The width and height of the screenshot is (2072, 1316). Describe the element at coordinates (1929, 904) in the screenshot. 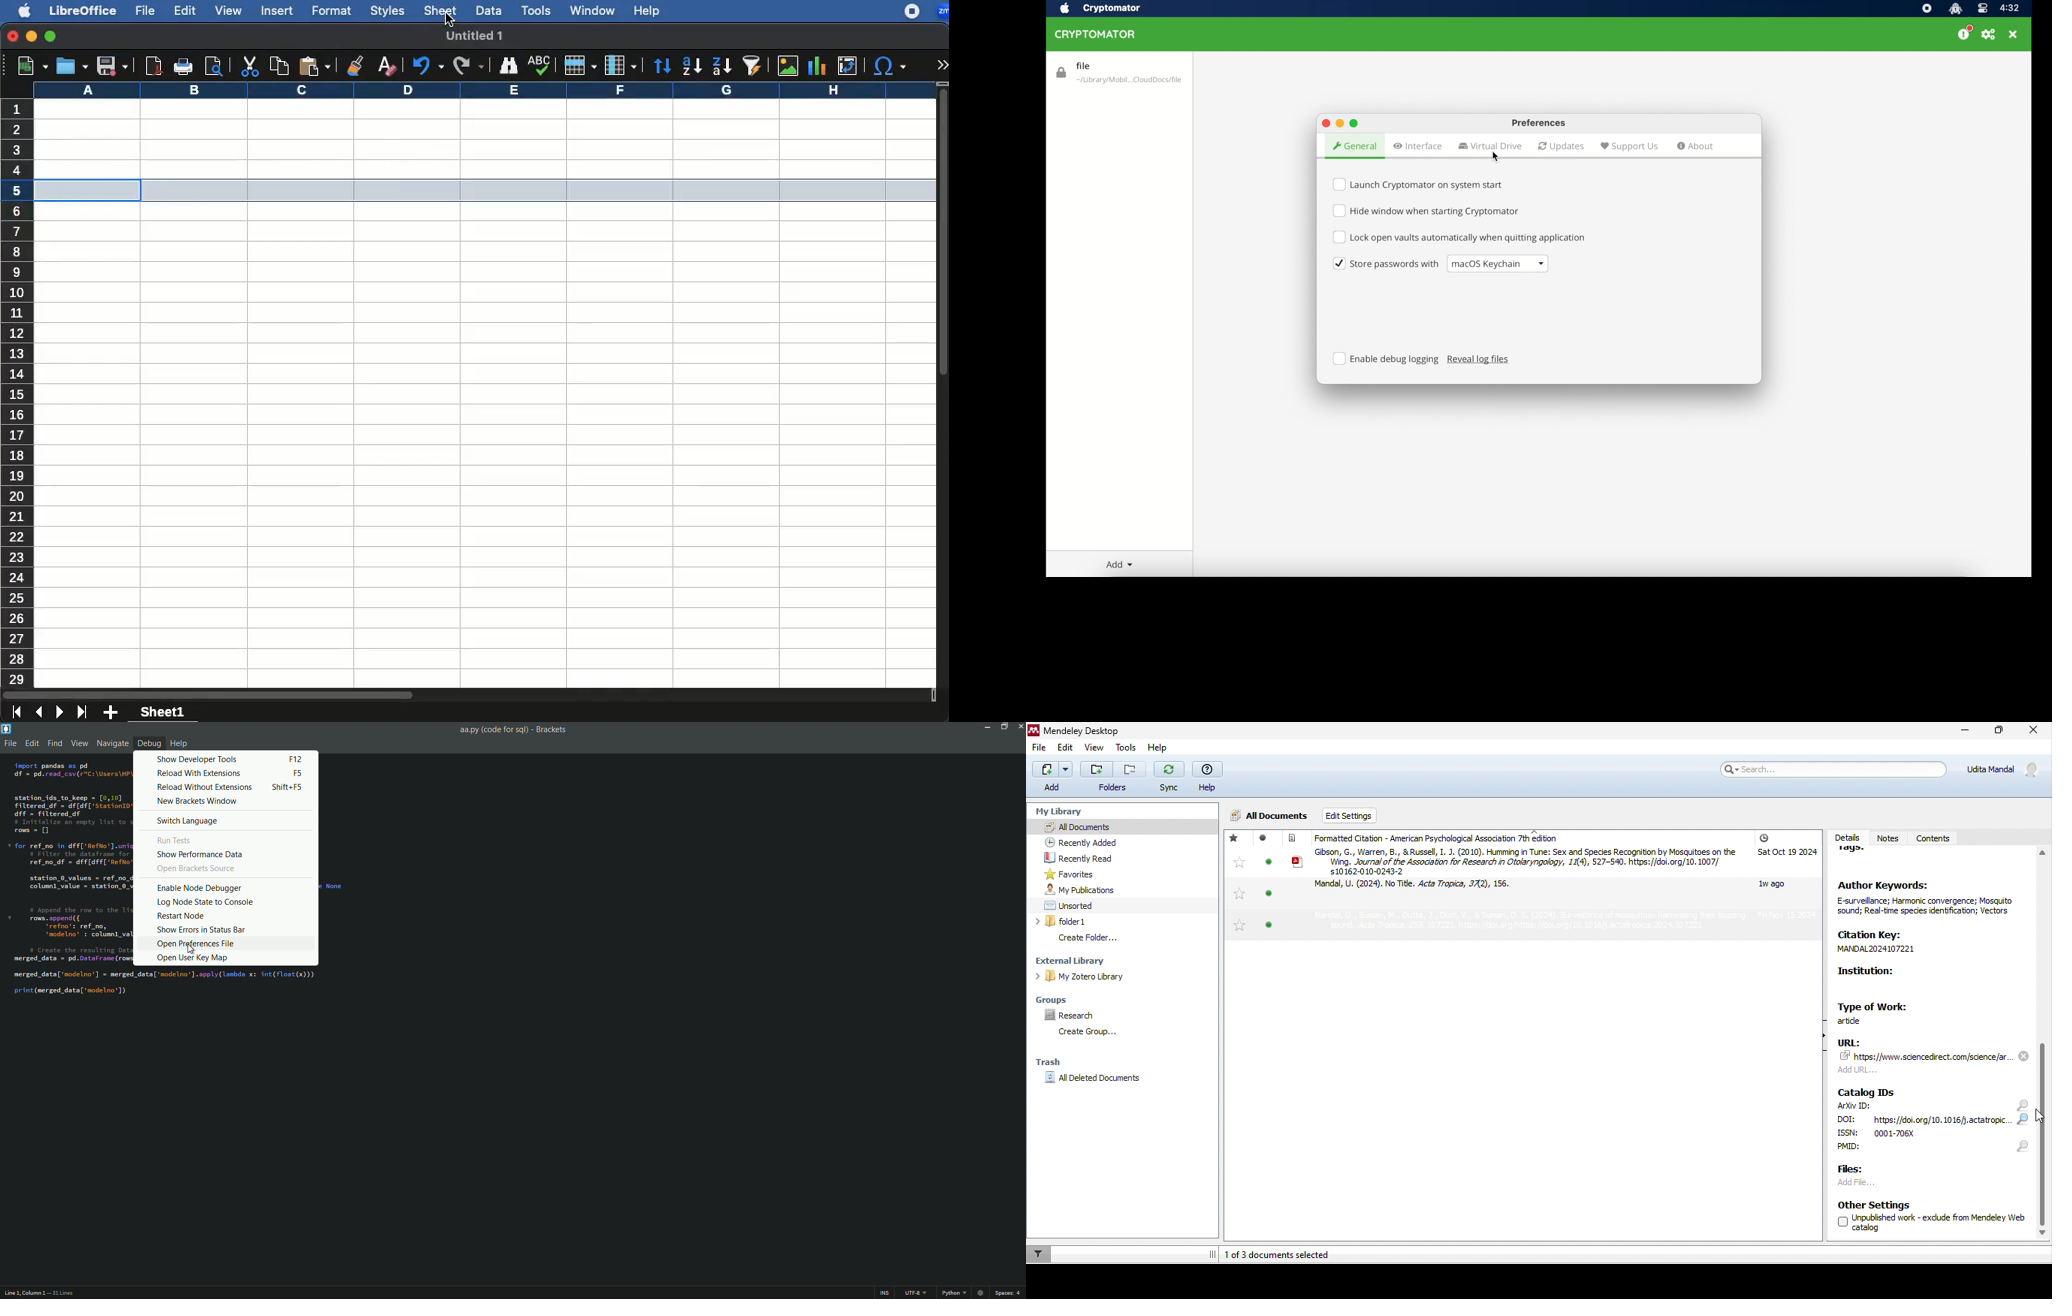

I see `Author Keywords:
E-surveilance; Harmonic convergence; Mosquito
sound; Real-time species identification; Vectors` at that location.